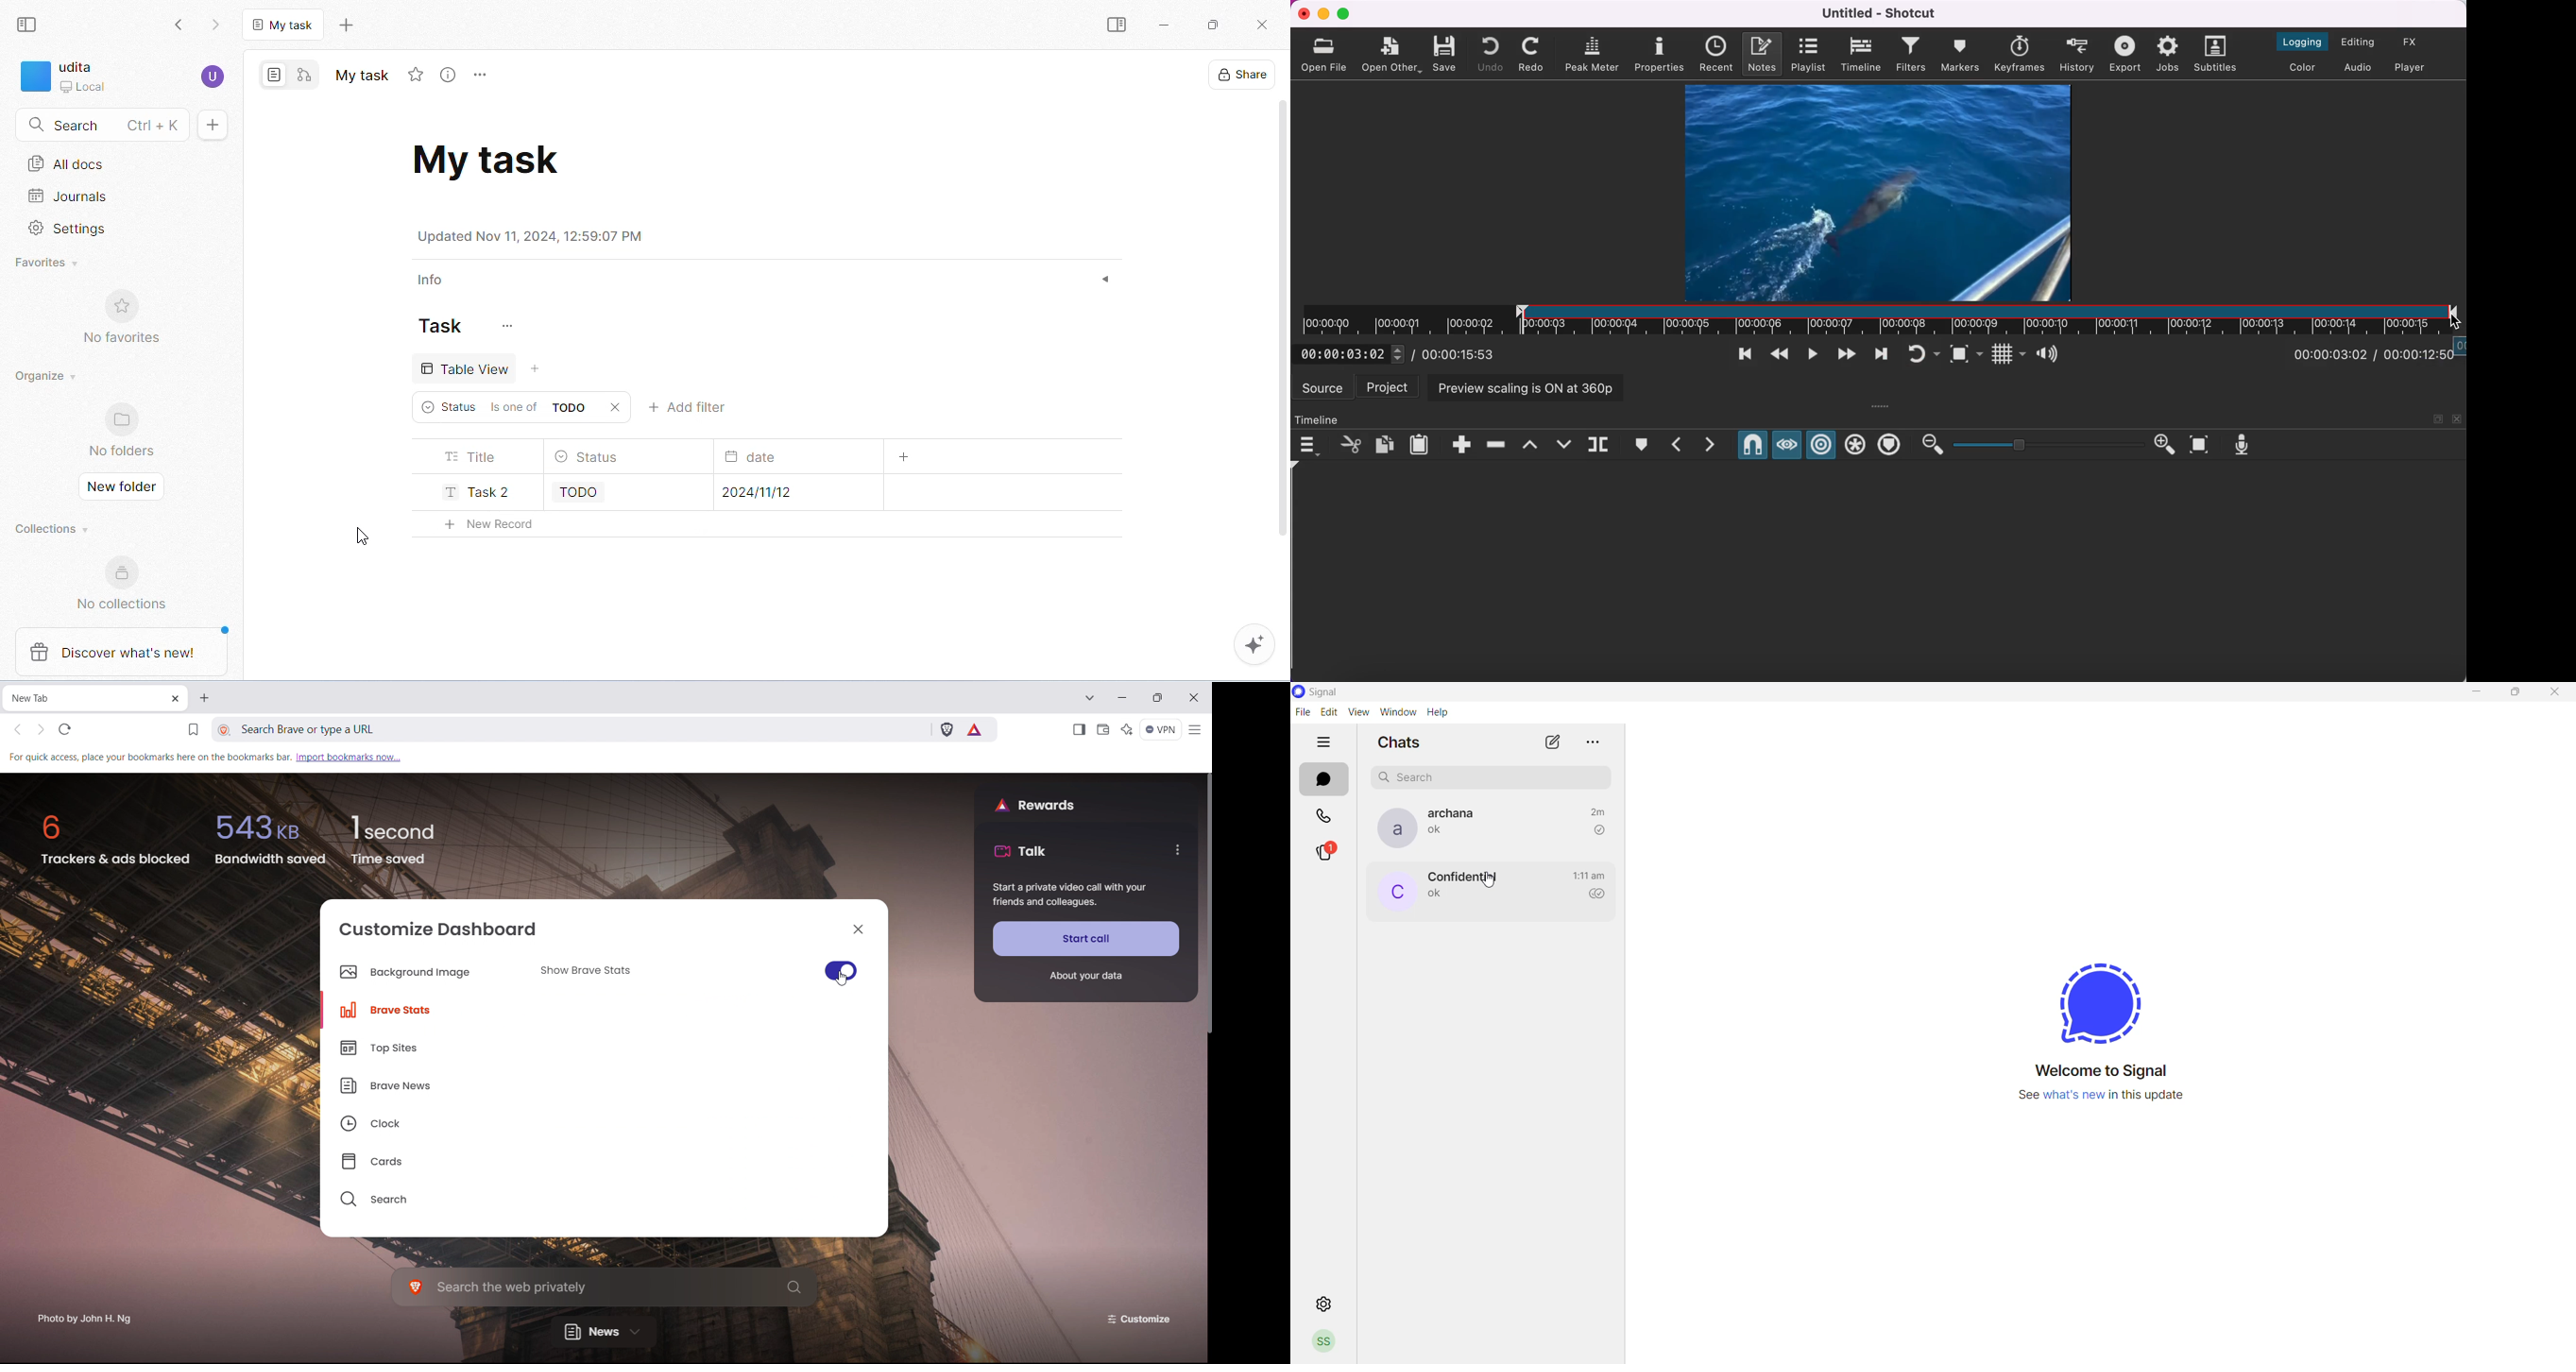 The height and width of the screenshot is (1372, 2576). What do you see at coordinates (1197, 730) in the screenshot?
I see `customize and control` at bounding box center [1197, 730].